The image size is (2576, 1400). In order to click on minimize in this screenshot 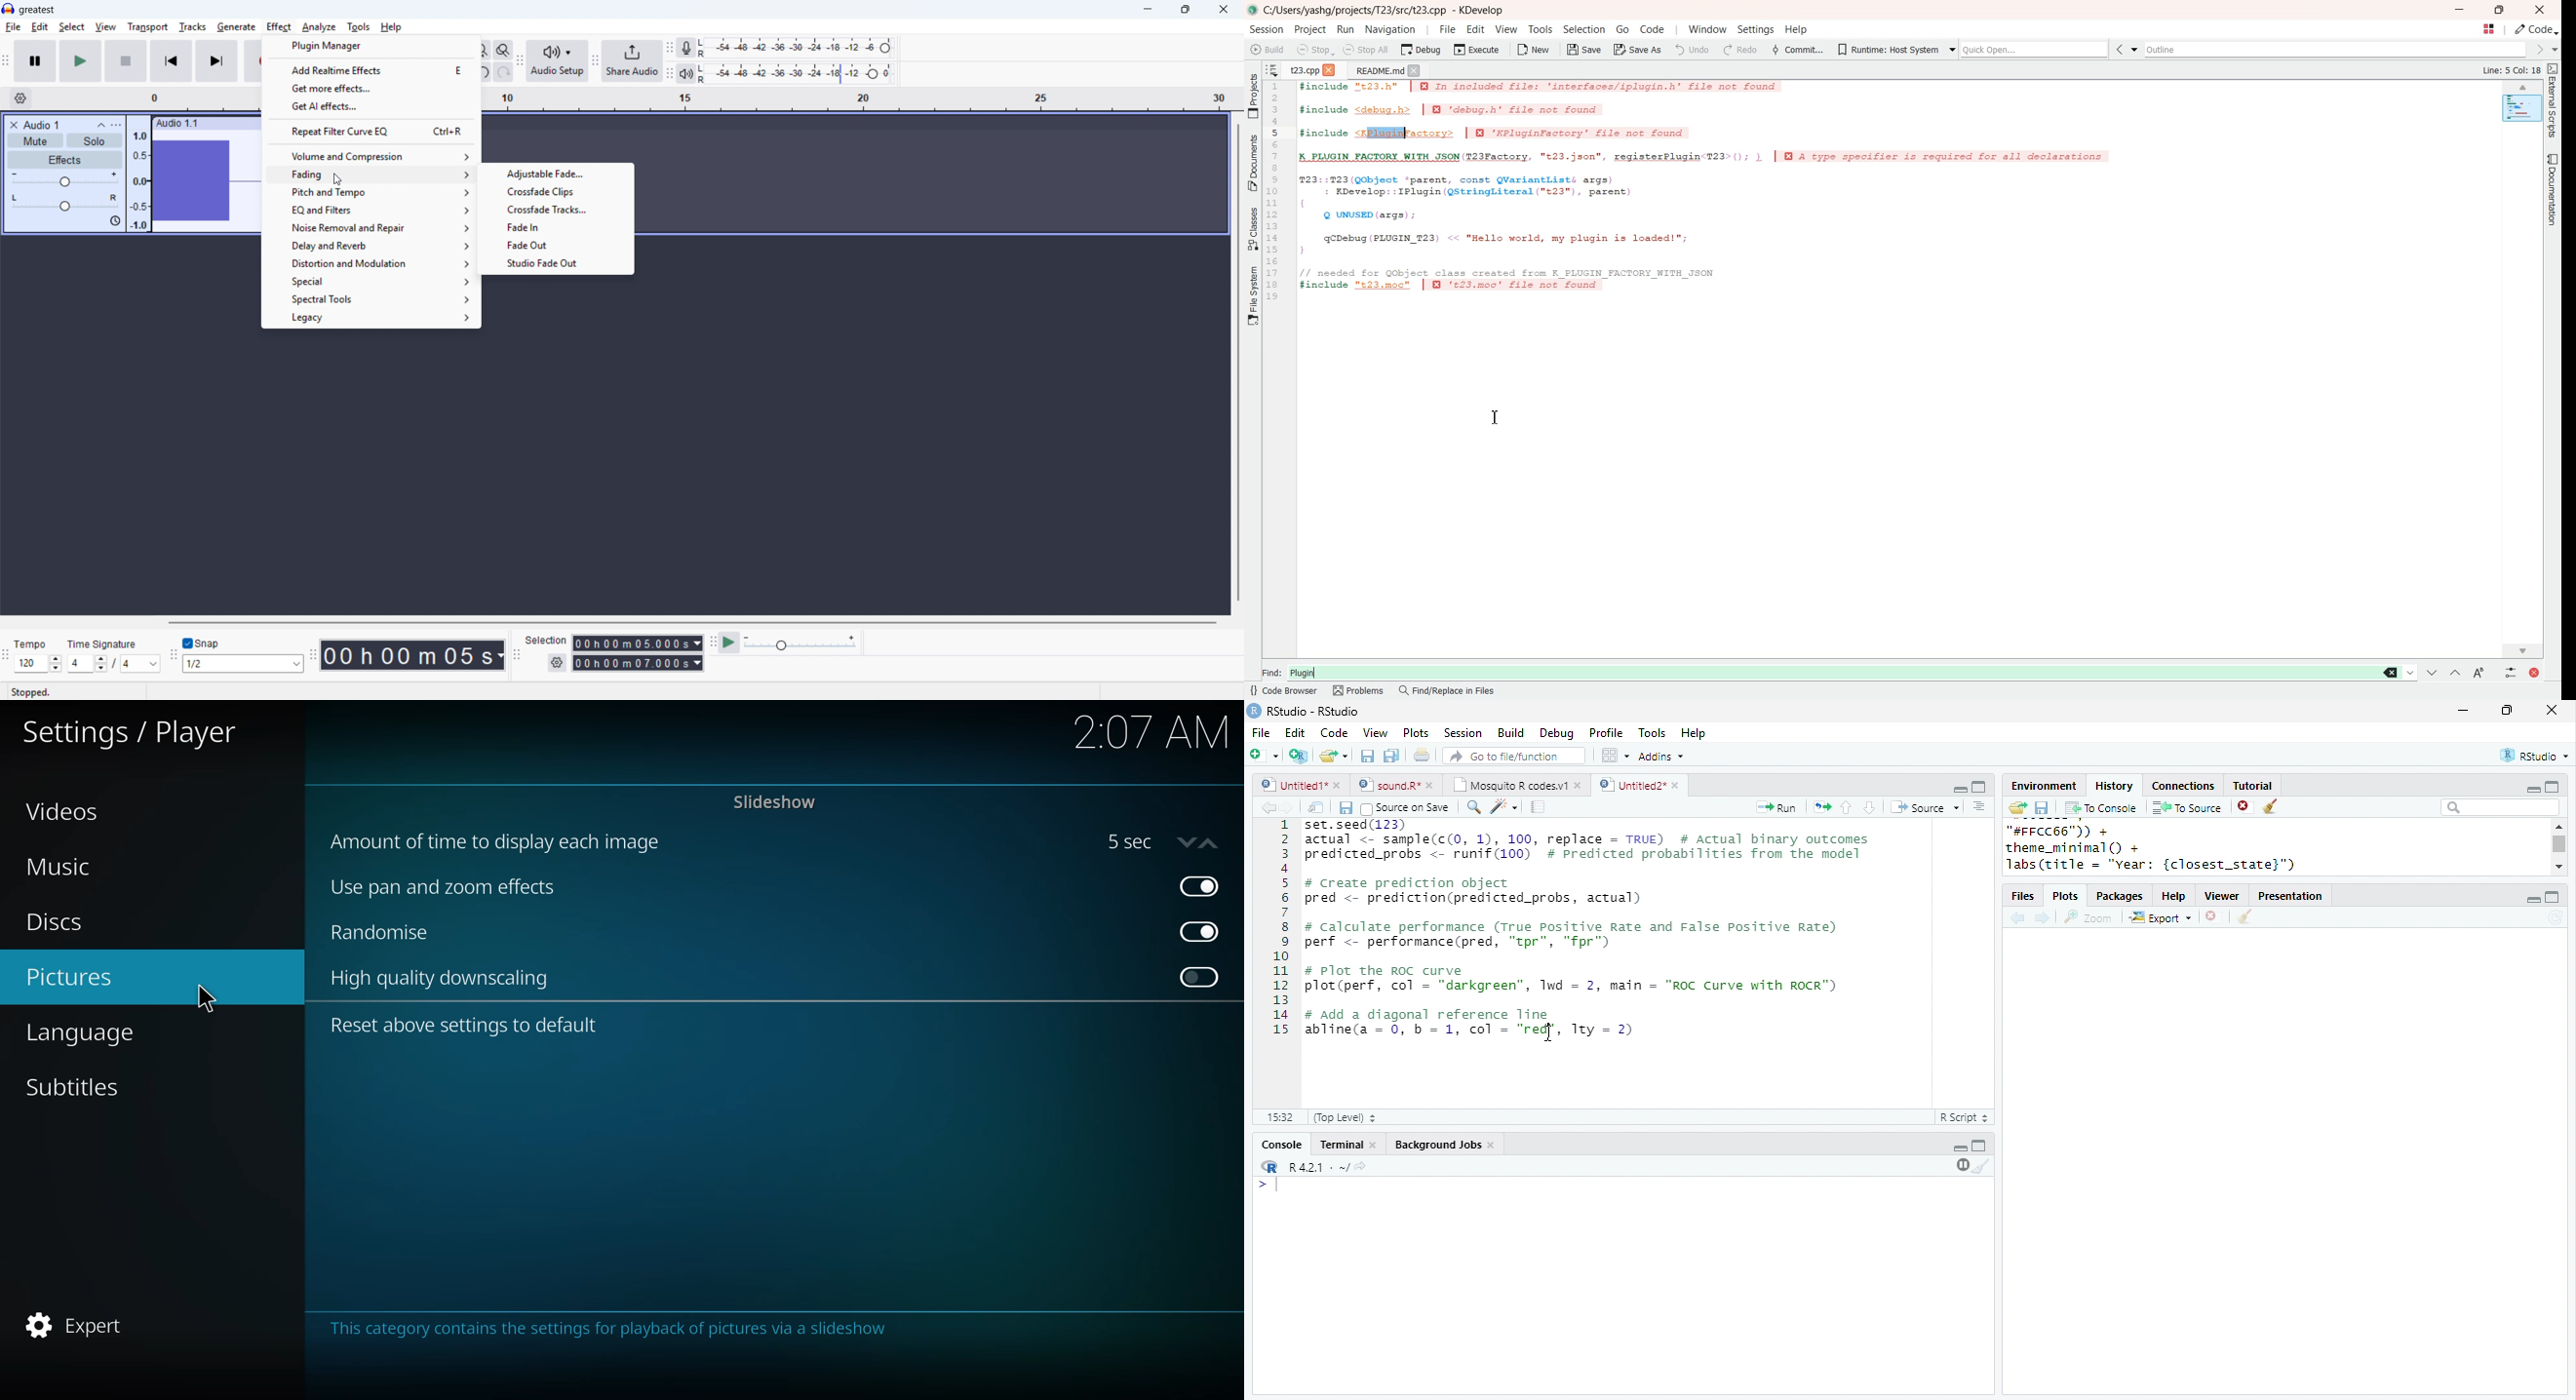, I will do `click(2532, 790)`.